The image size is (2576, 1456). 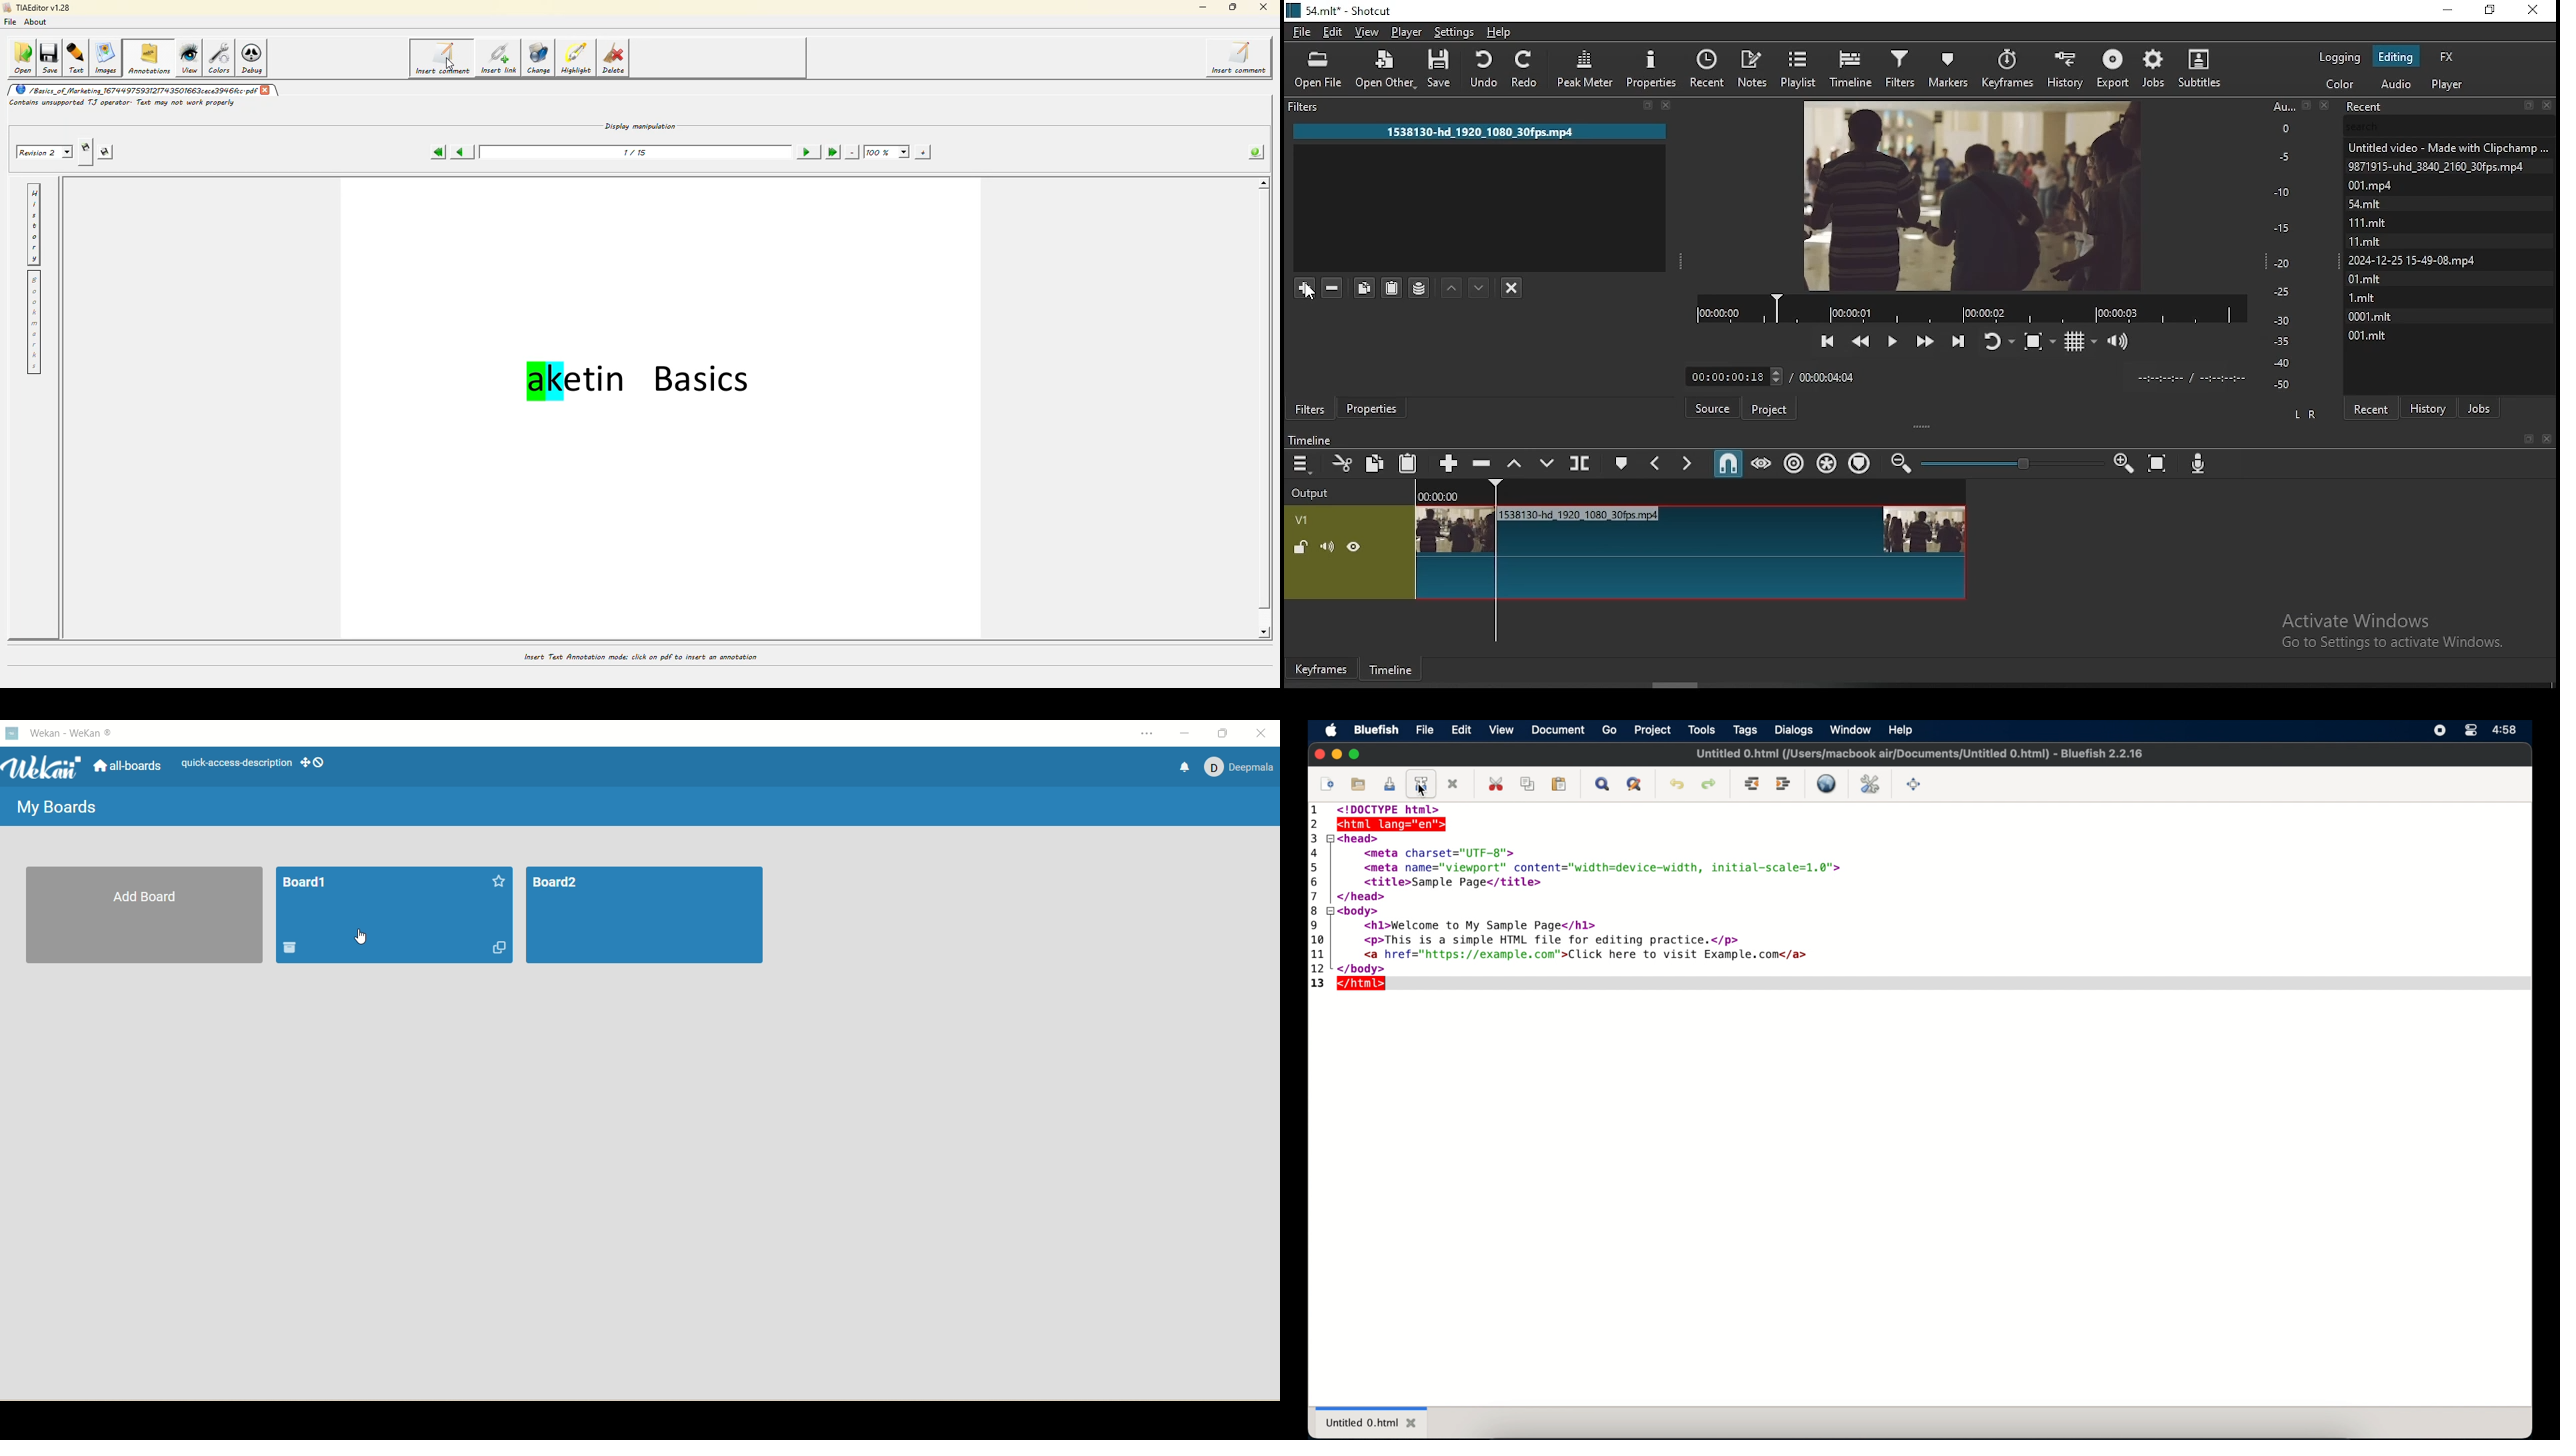 What do you see at coordinates (1903, 68) in the screenshot?
I see `filters` at bounding box center [1903, 68].